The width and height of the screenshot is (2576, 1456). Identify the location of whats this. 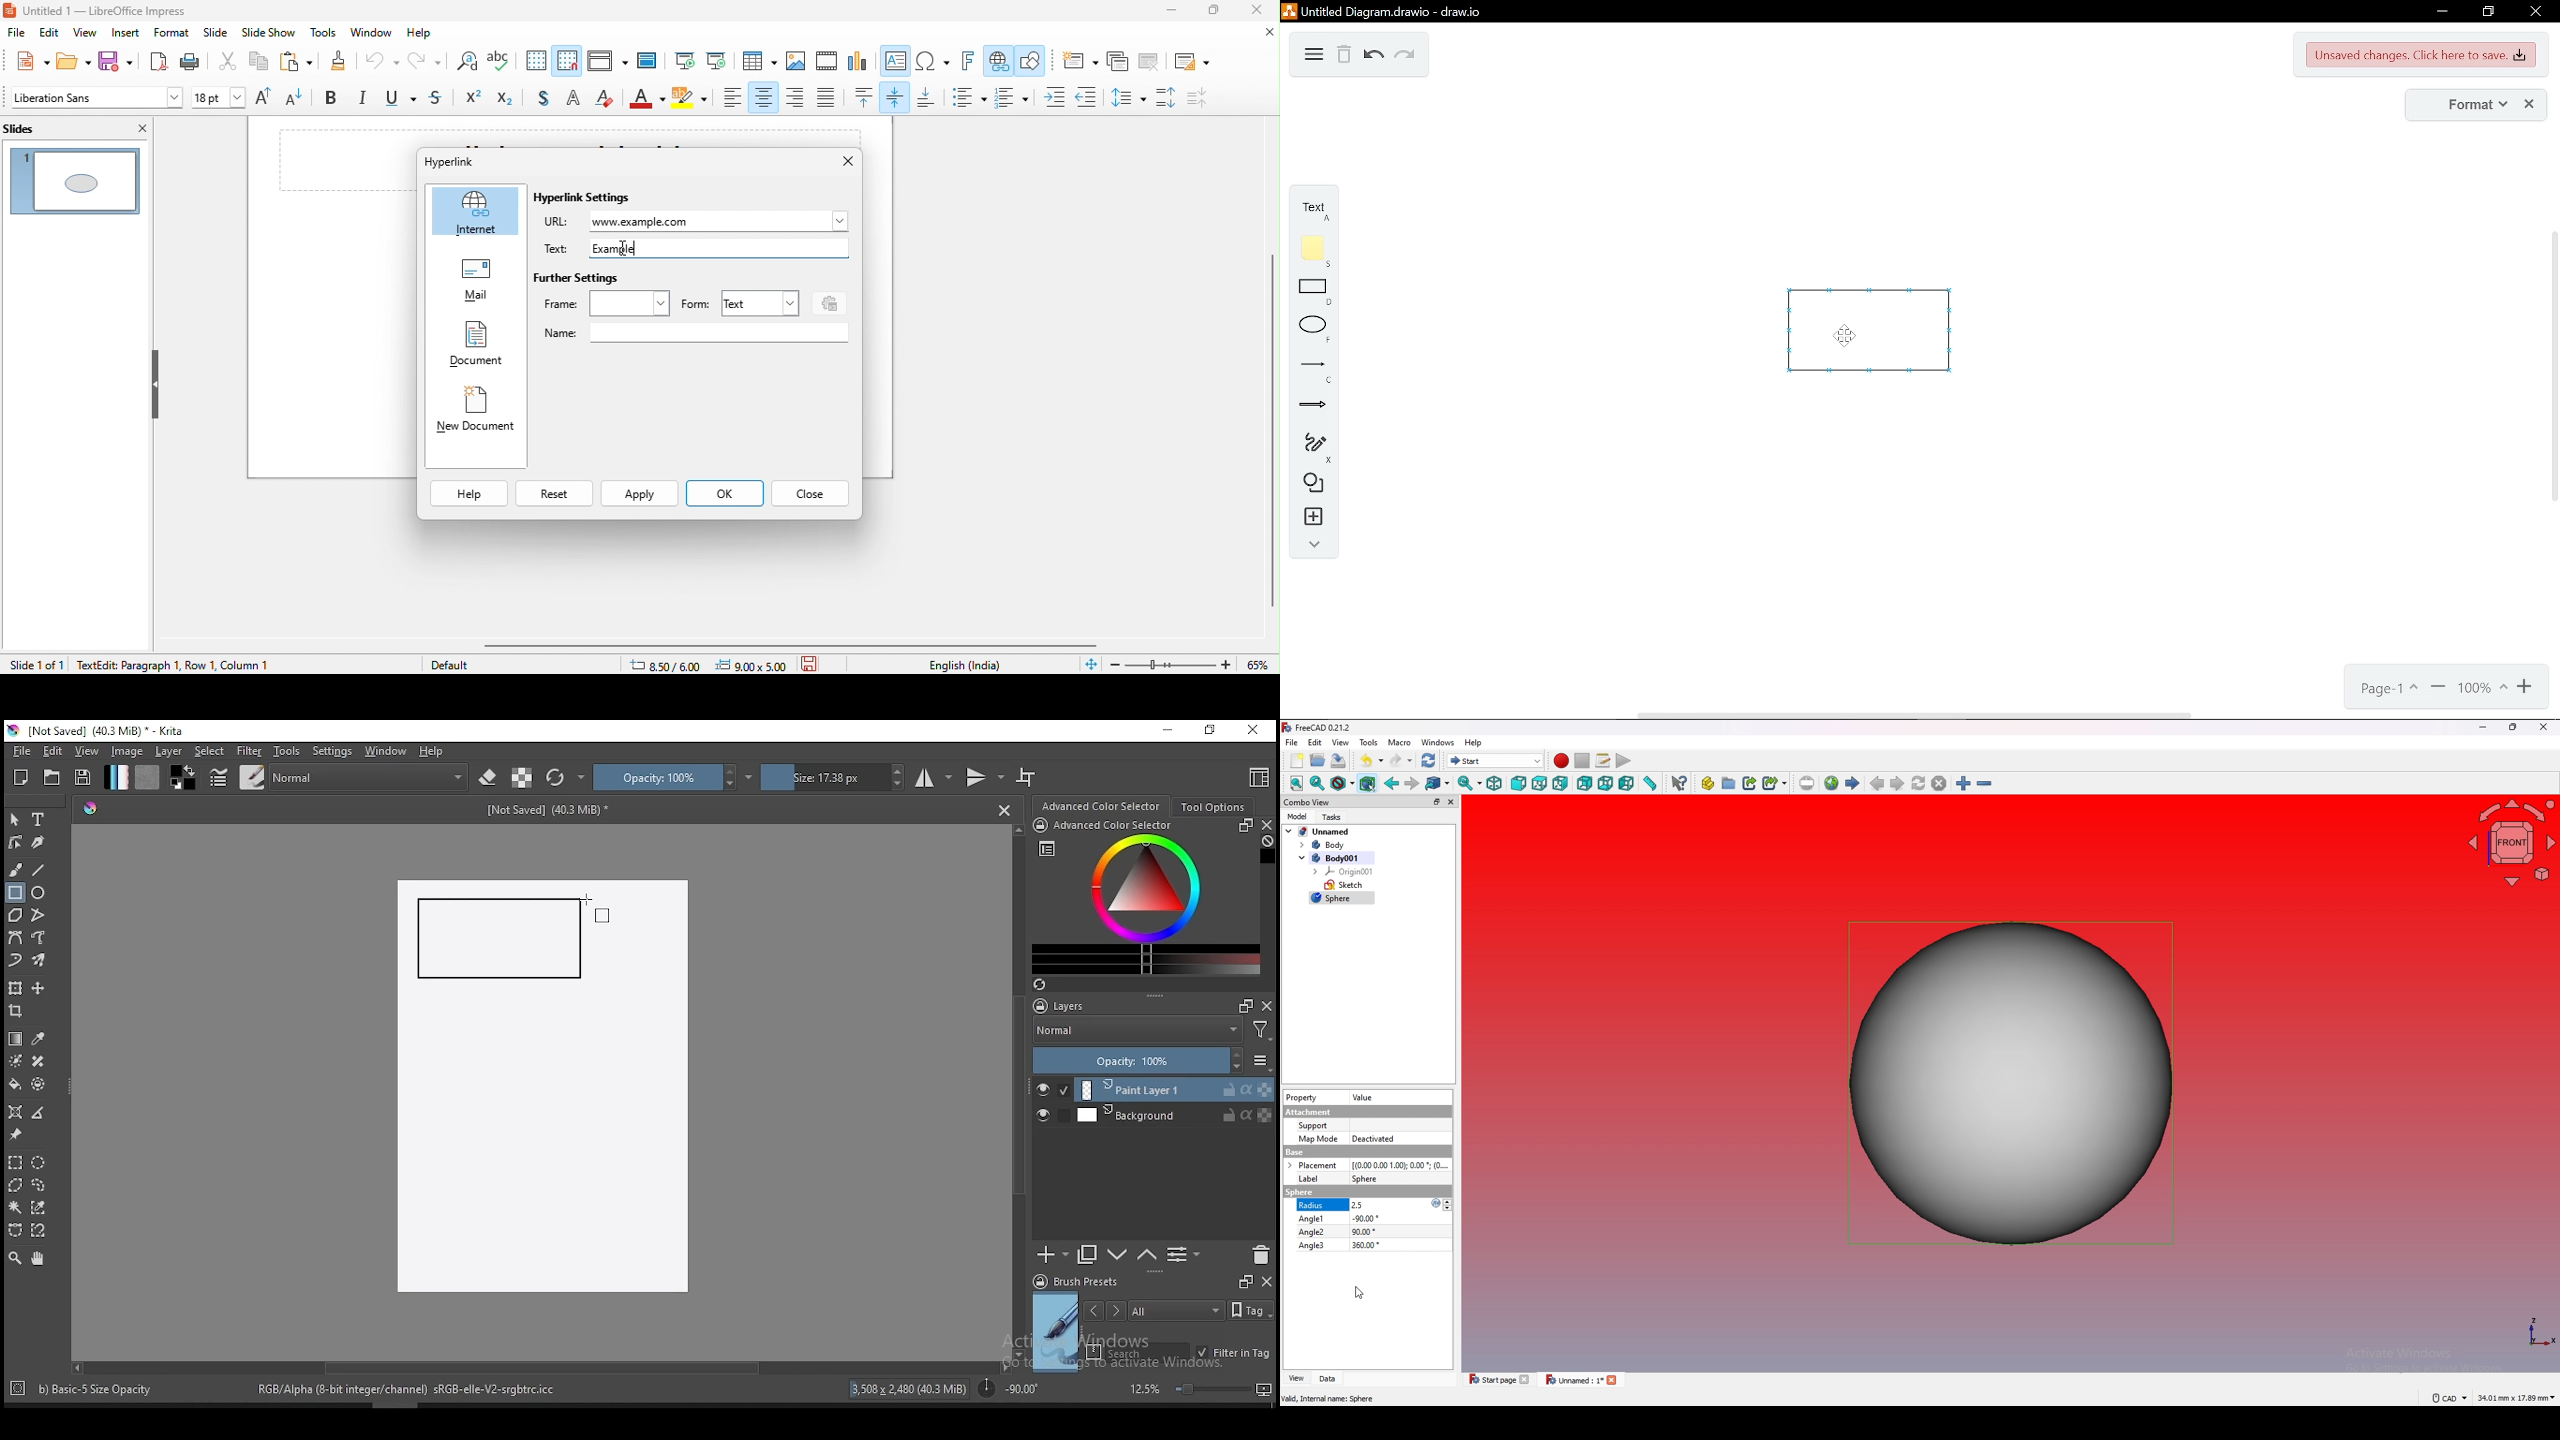
(1680, 783).